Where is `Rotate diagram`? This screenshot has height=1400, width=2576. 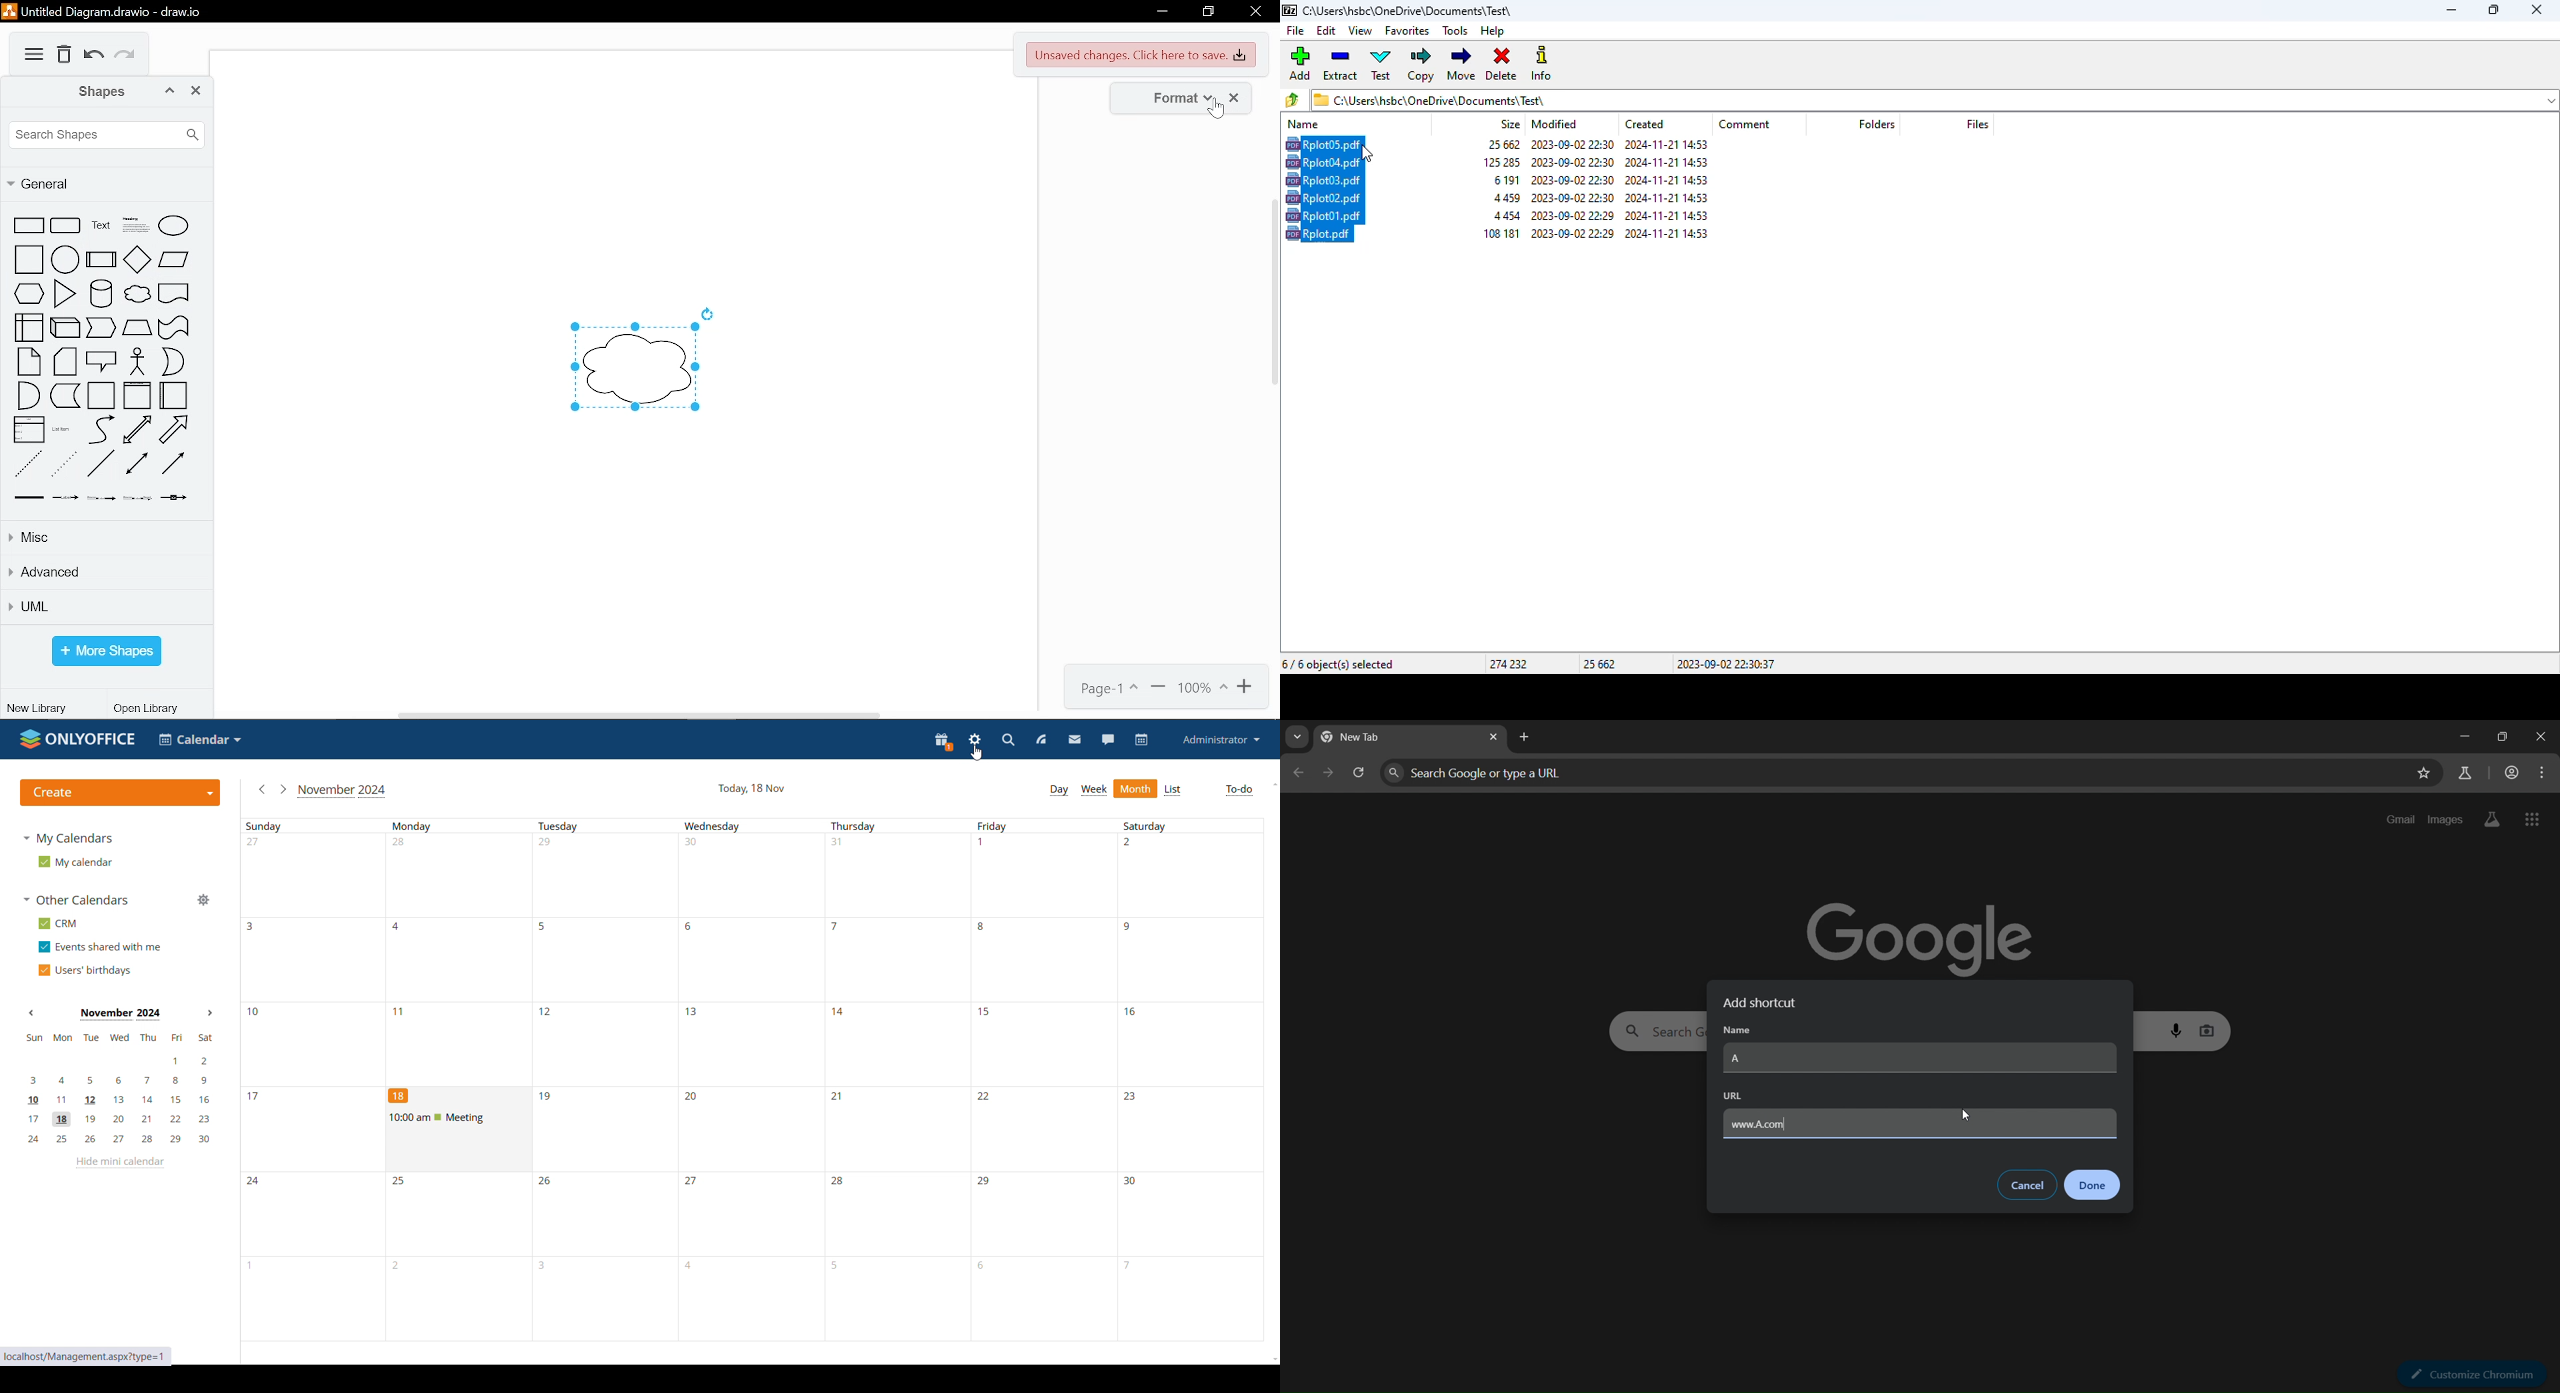
Rotate diagram is located at coordinates (707, 314).